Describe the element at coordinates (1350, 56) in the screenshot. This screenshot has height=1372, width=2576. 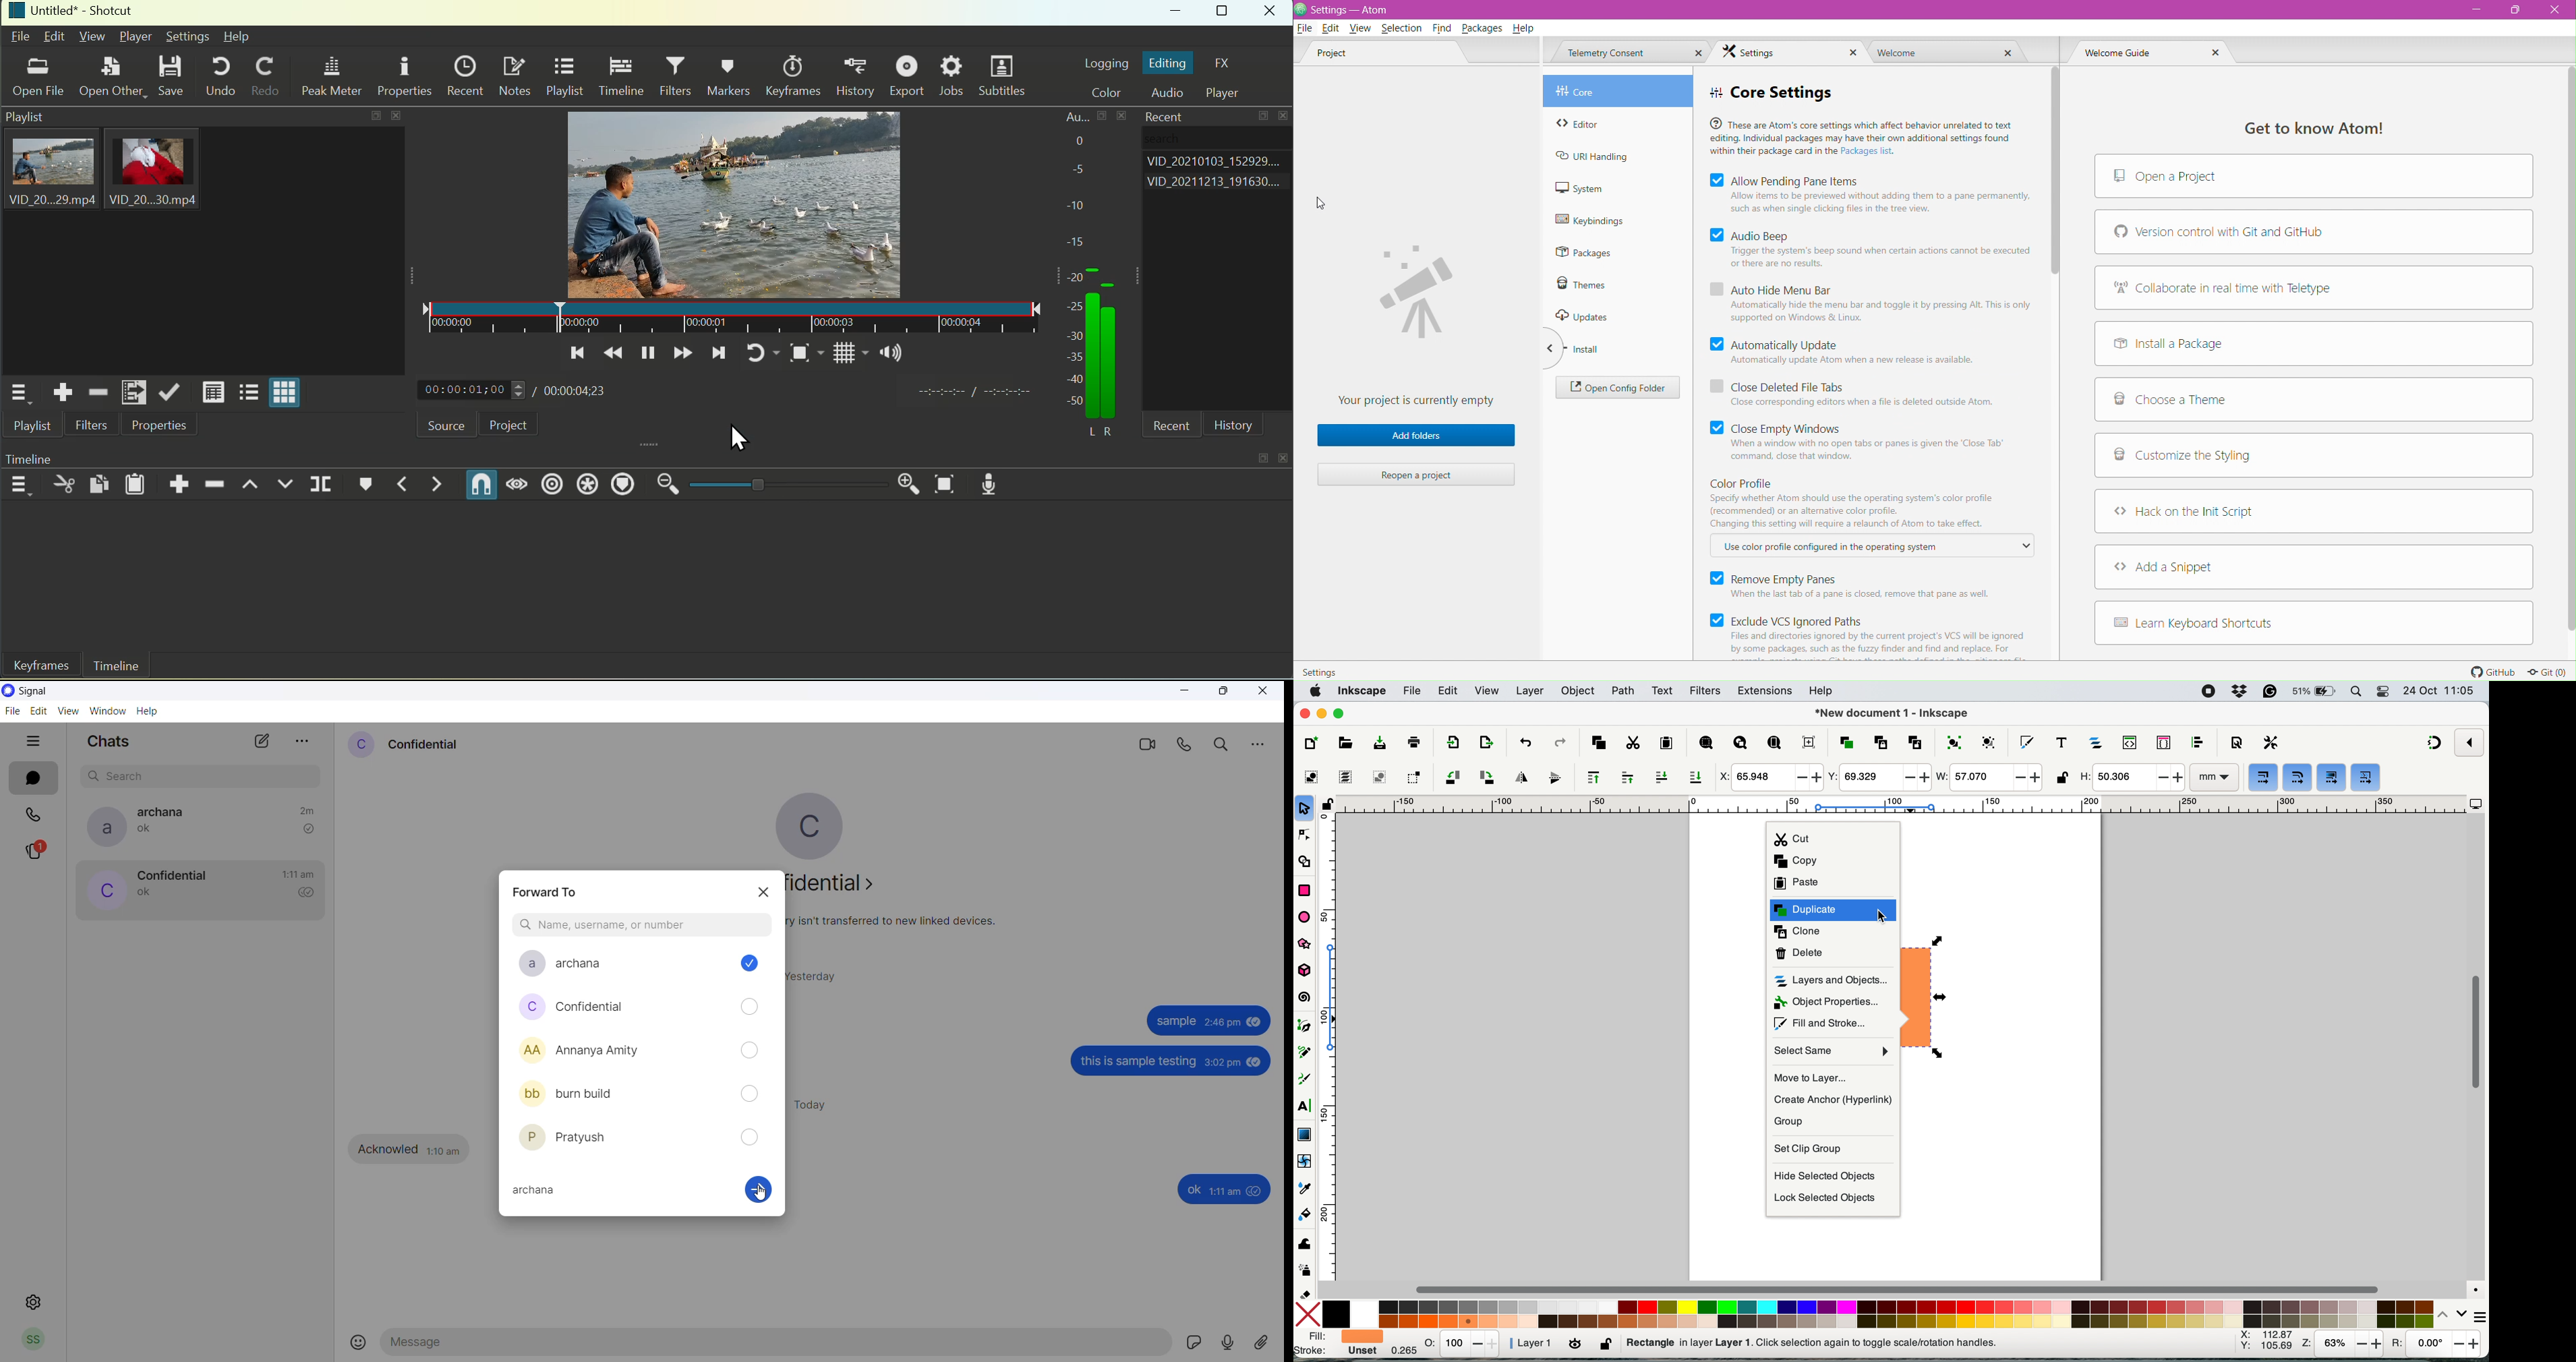
I see `Project` at that location.